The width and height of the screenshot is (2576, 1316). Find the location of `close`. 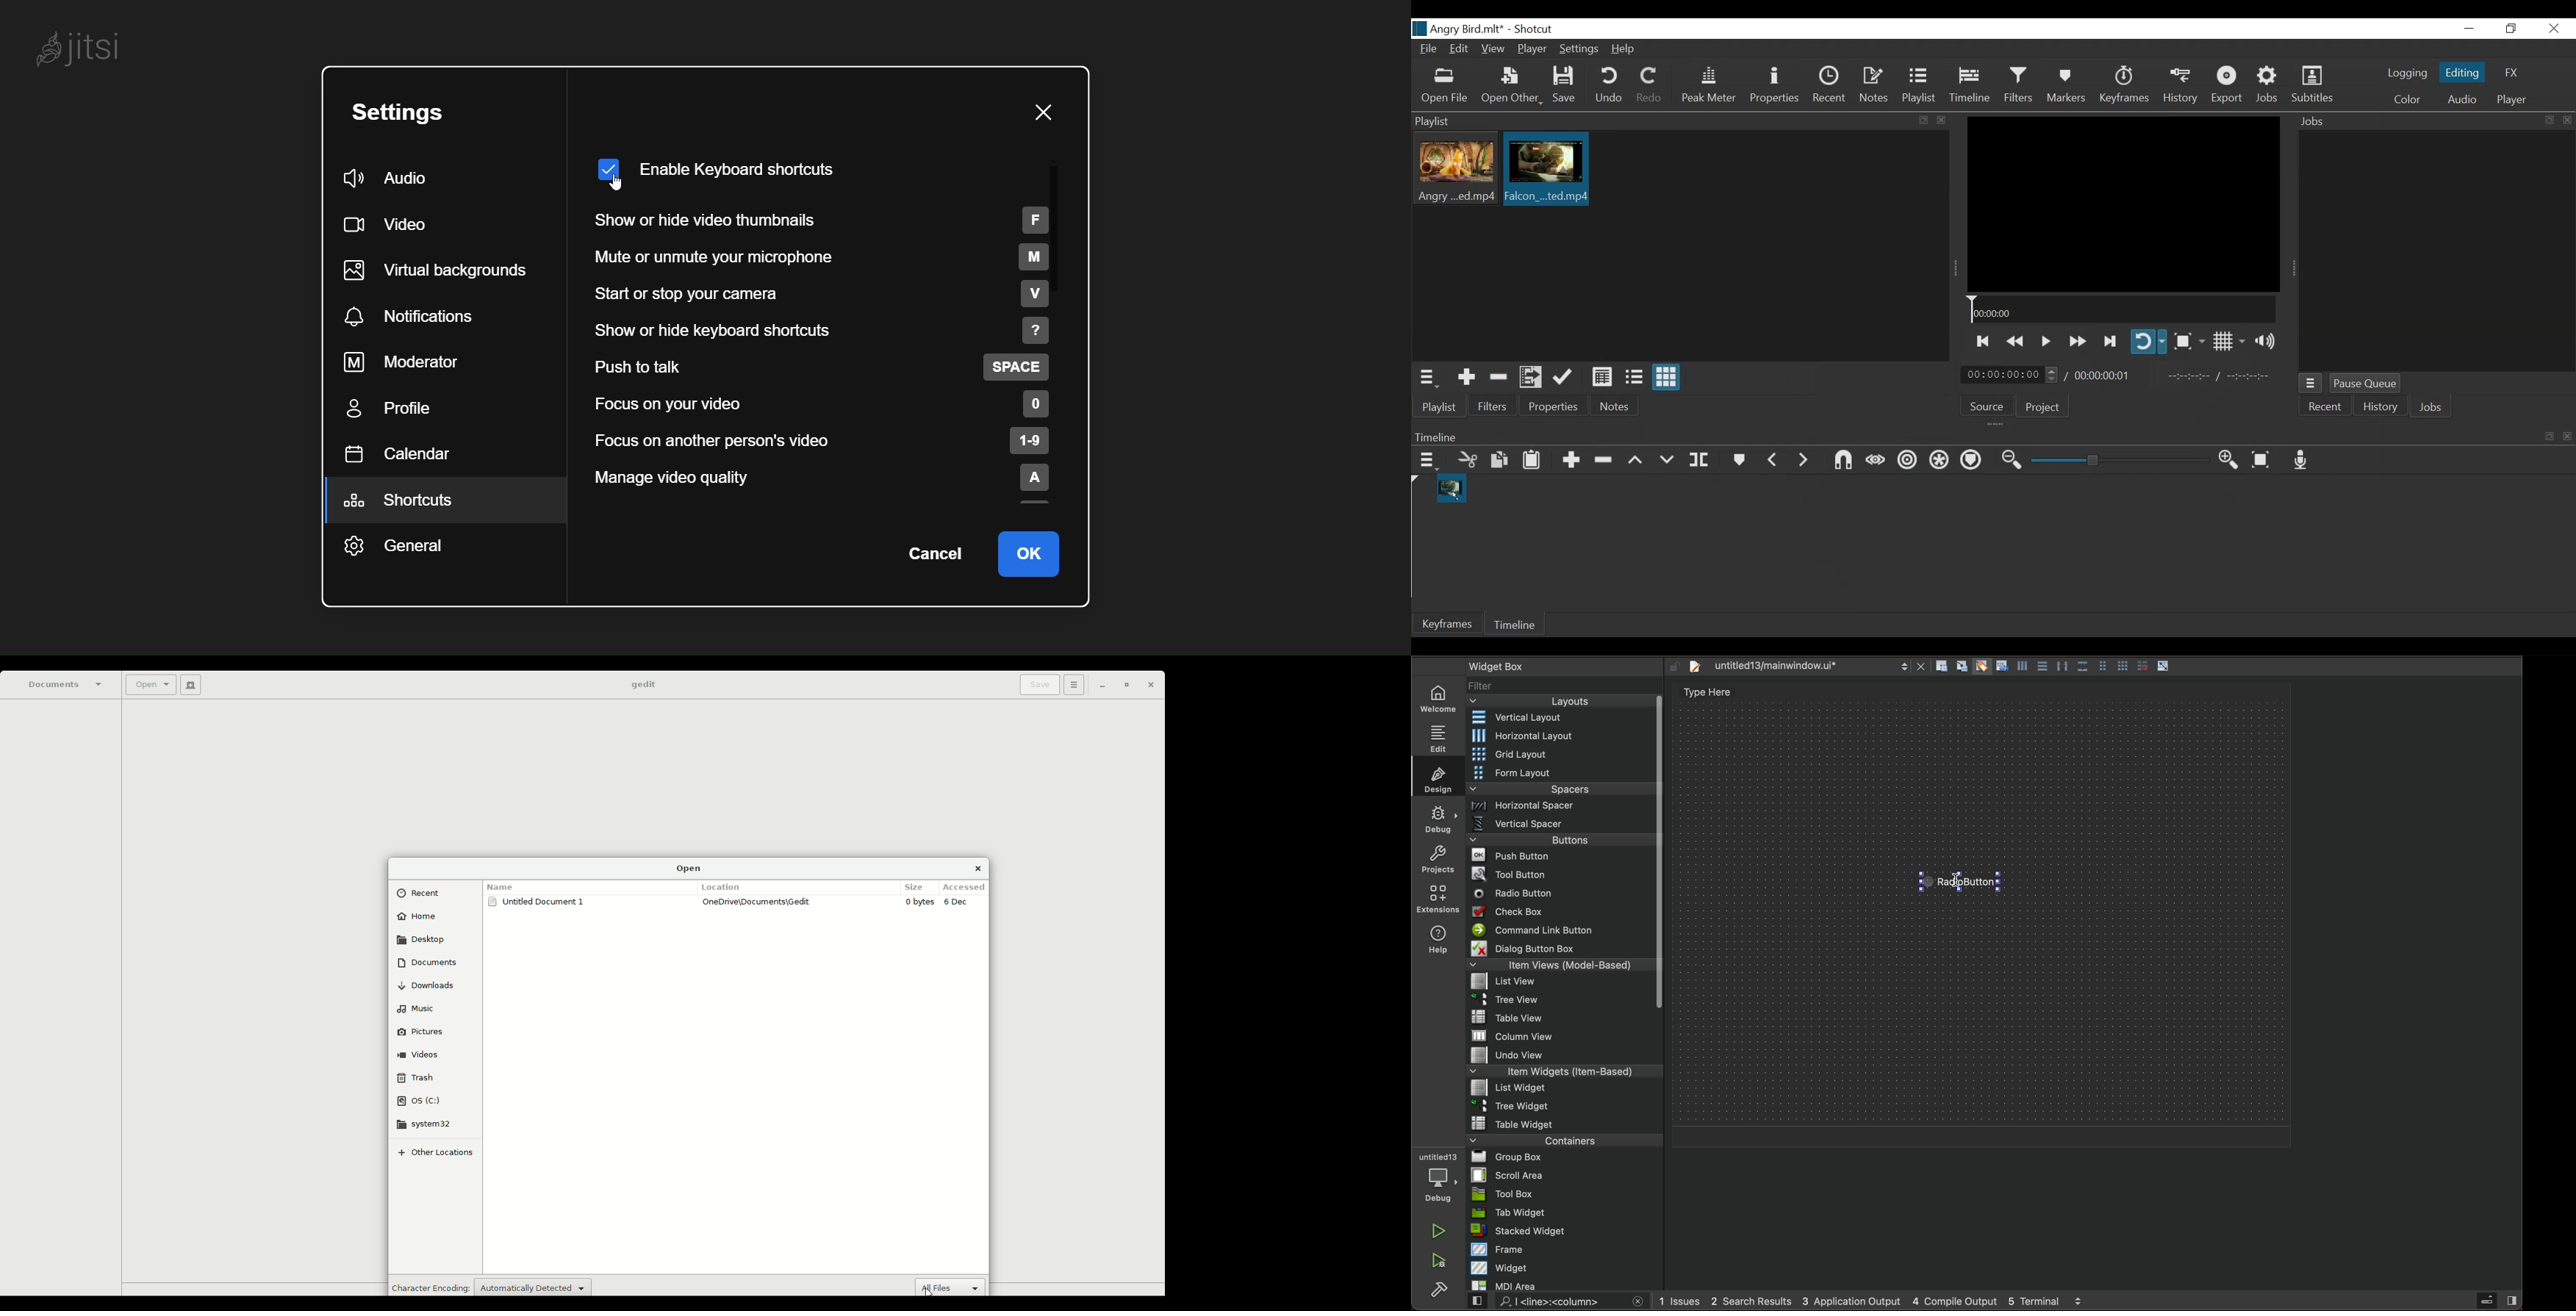

close is located at coordinates (2568, 120).